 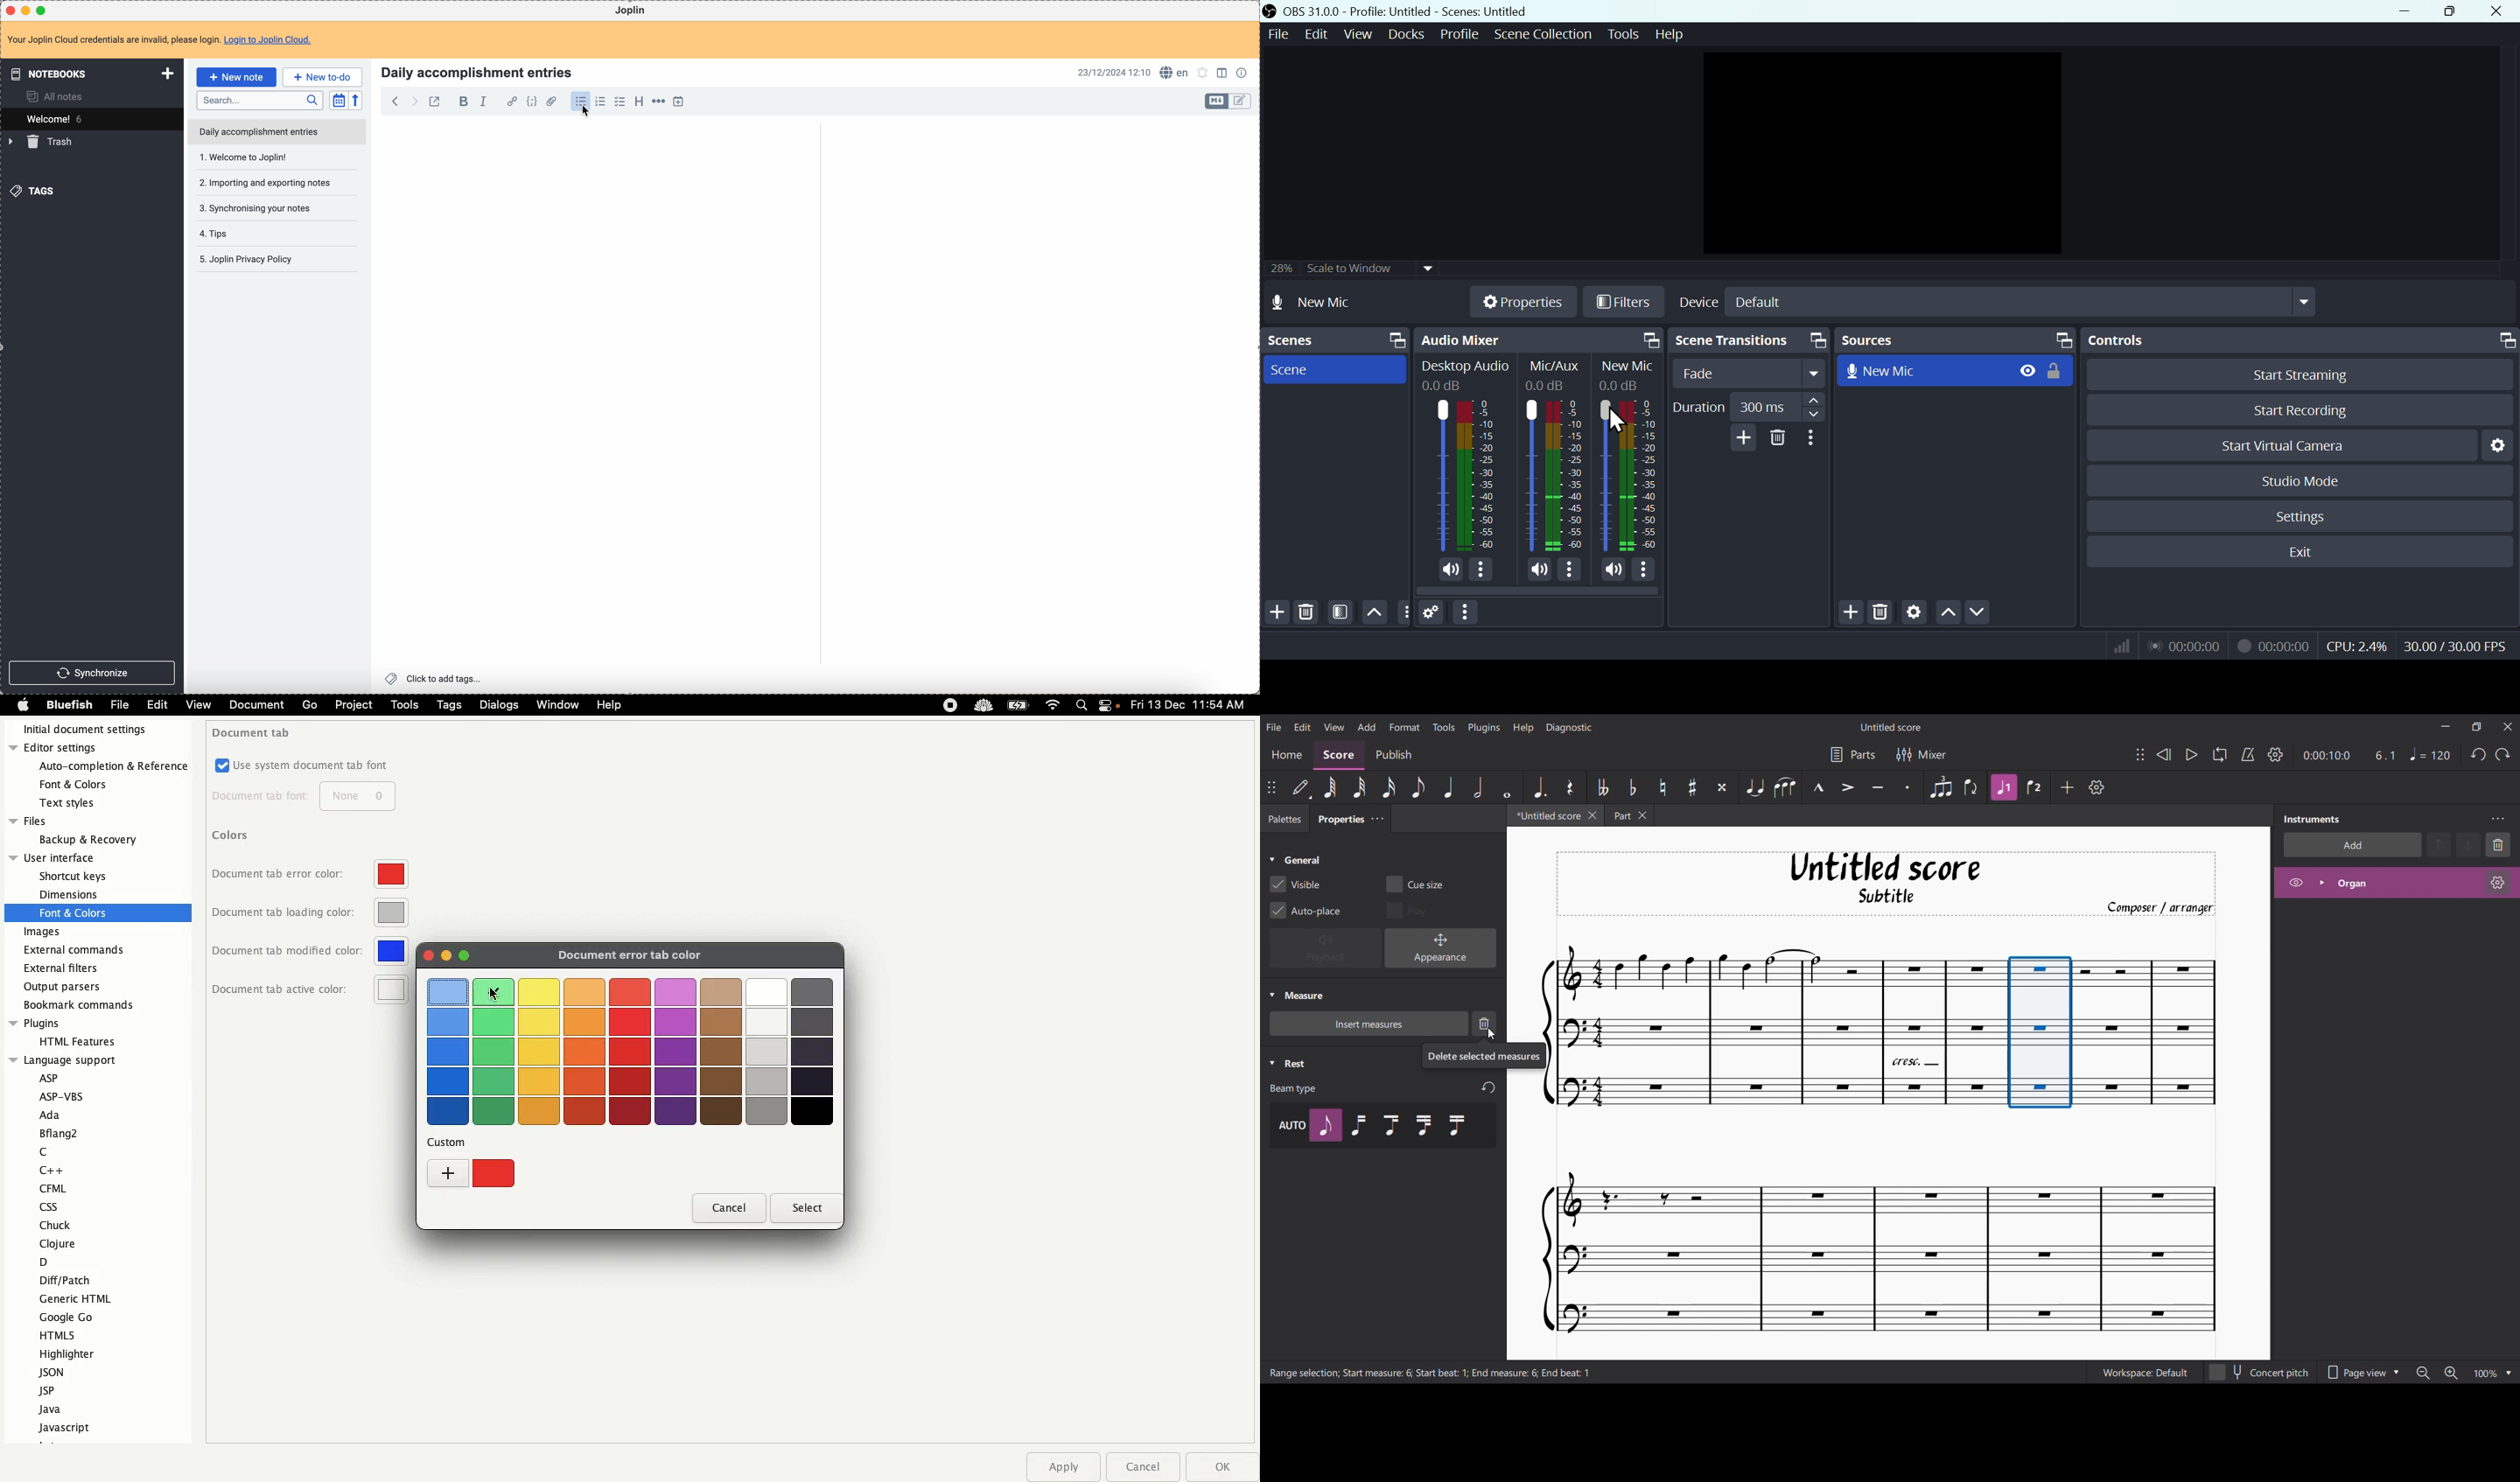 I want to click on reverse sort order, so click(x=355, y=100).